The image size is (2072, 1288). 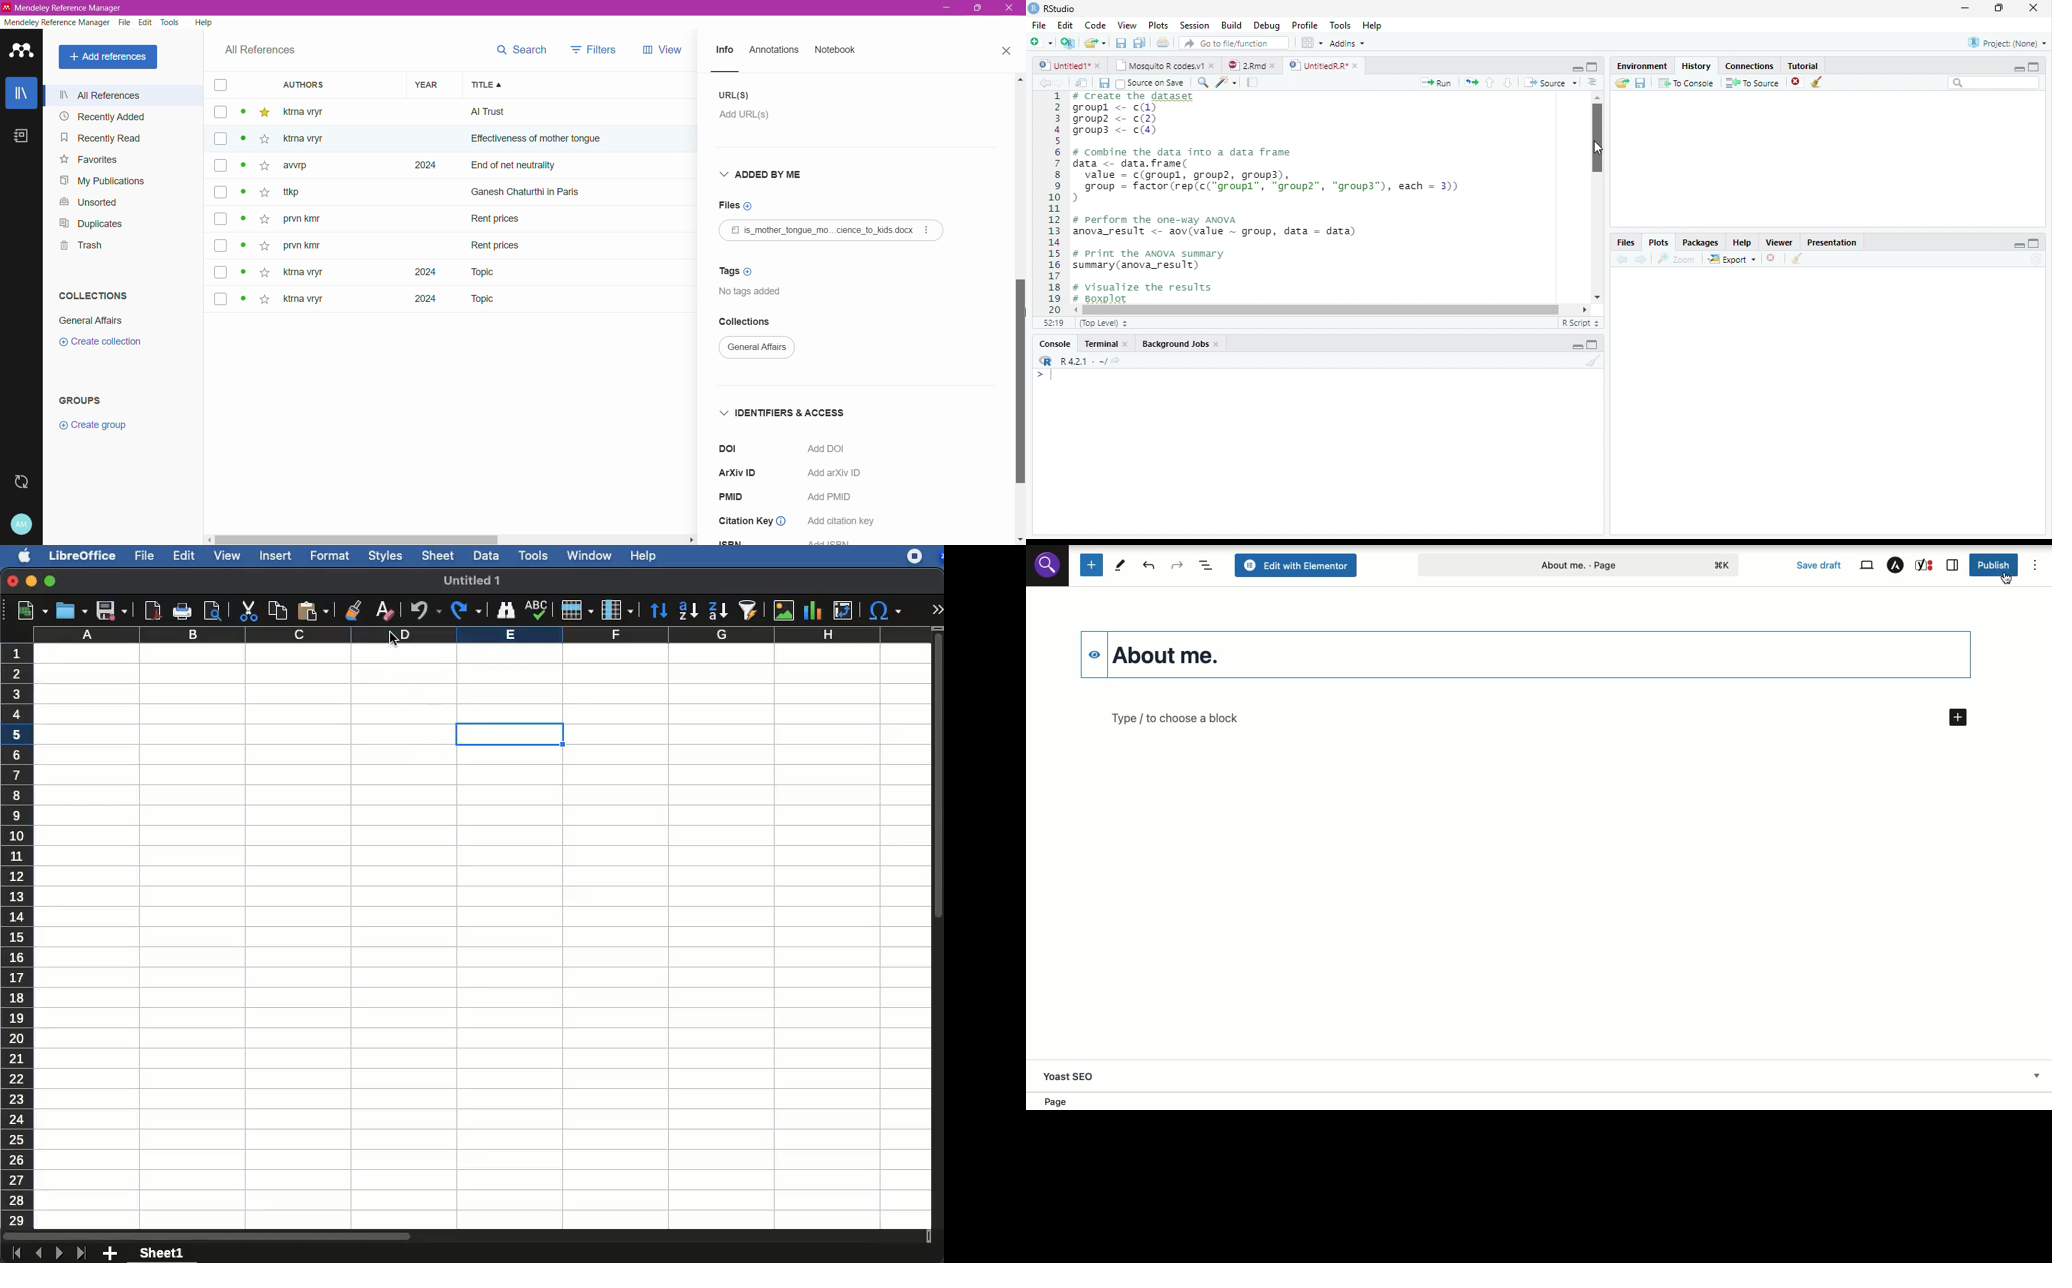 What do you see at coordinates (467, 610) in the screenshot?
I see `redo` at bounding box center [467, 610].